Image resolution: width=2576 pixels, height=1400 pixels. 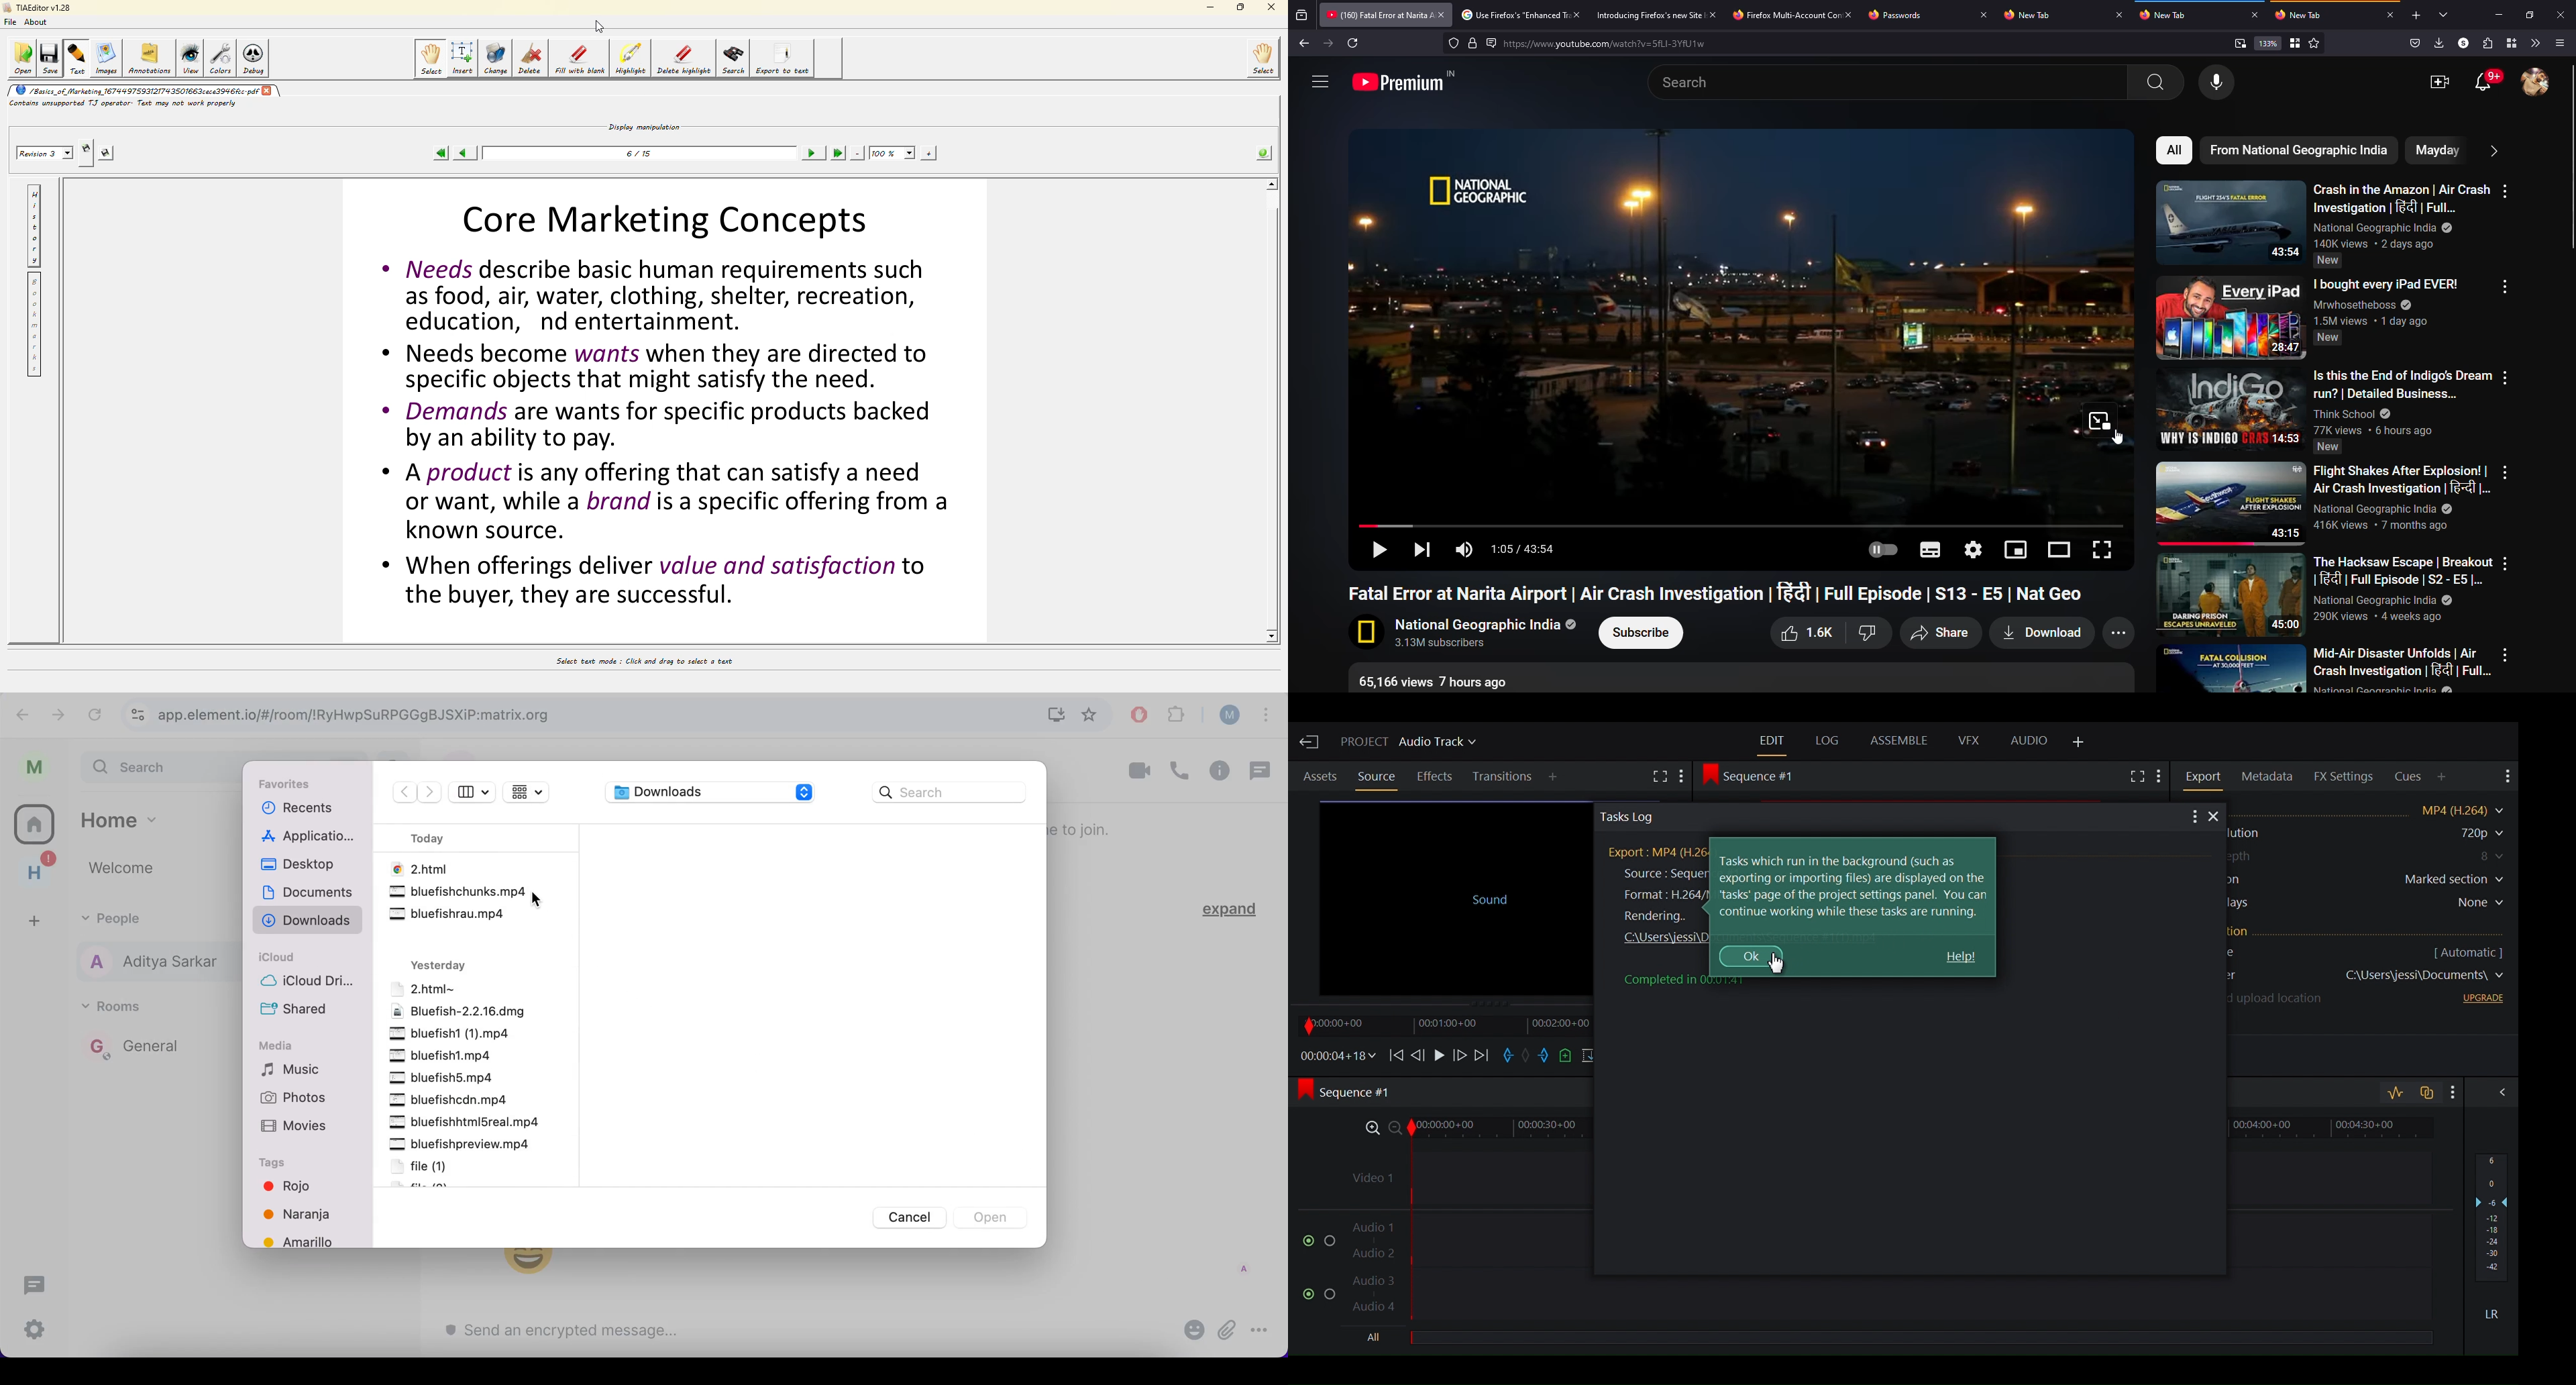 I want to click on information, so click(x=1218, y=771).